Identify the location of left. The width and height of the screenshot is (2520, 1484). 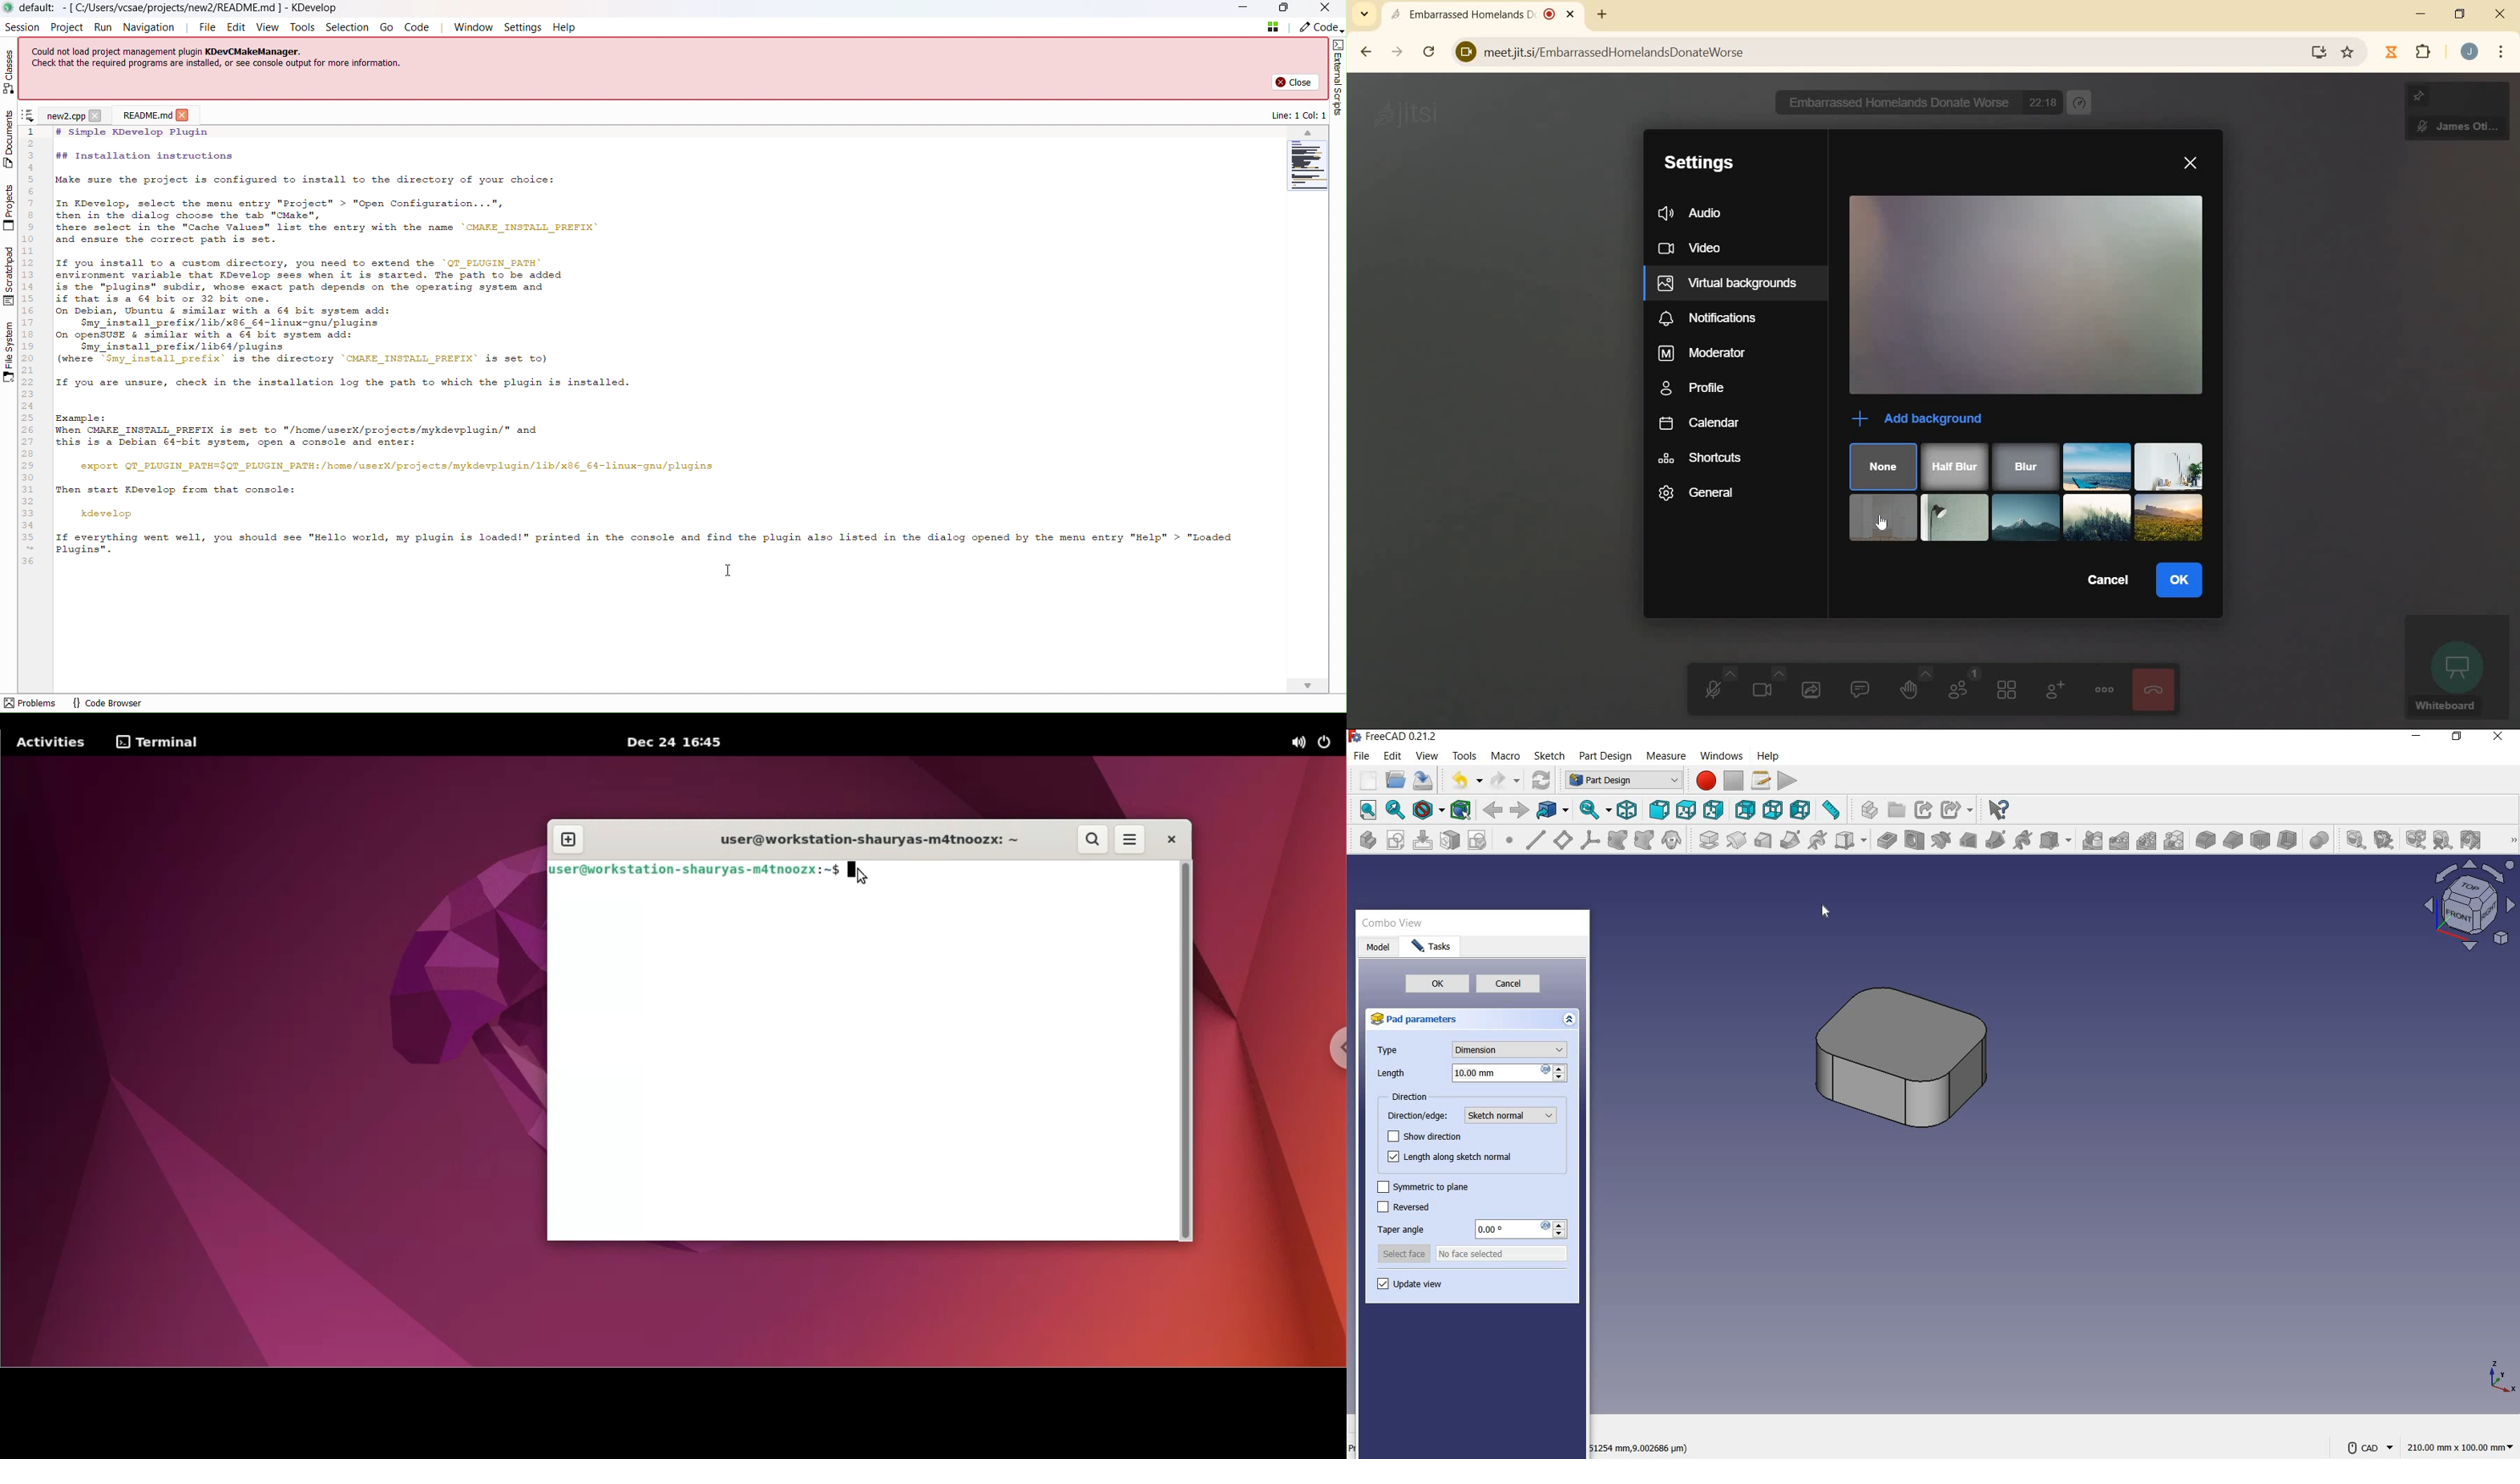
(1802, 808).